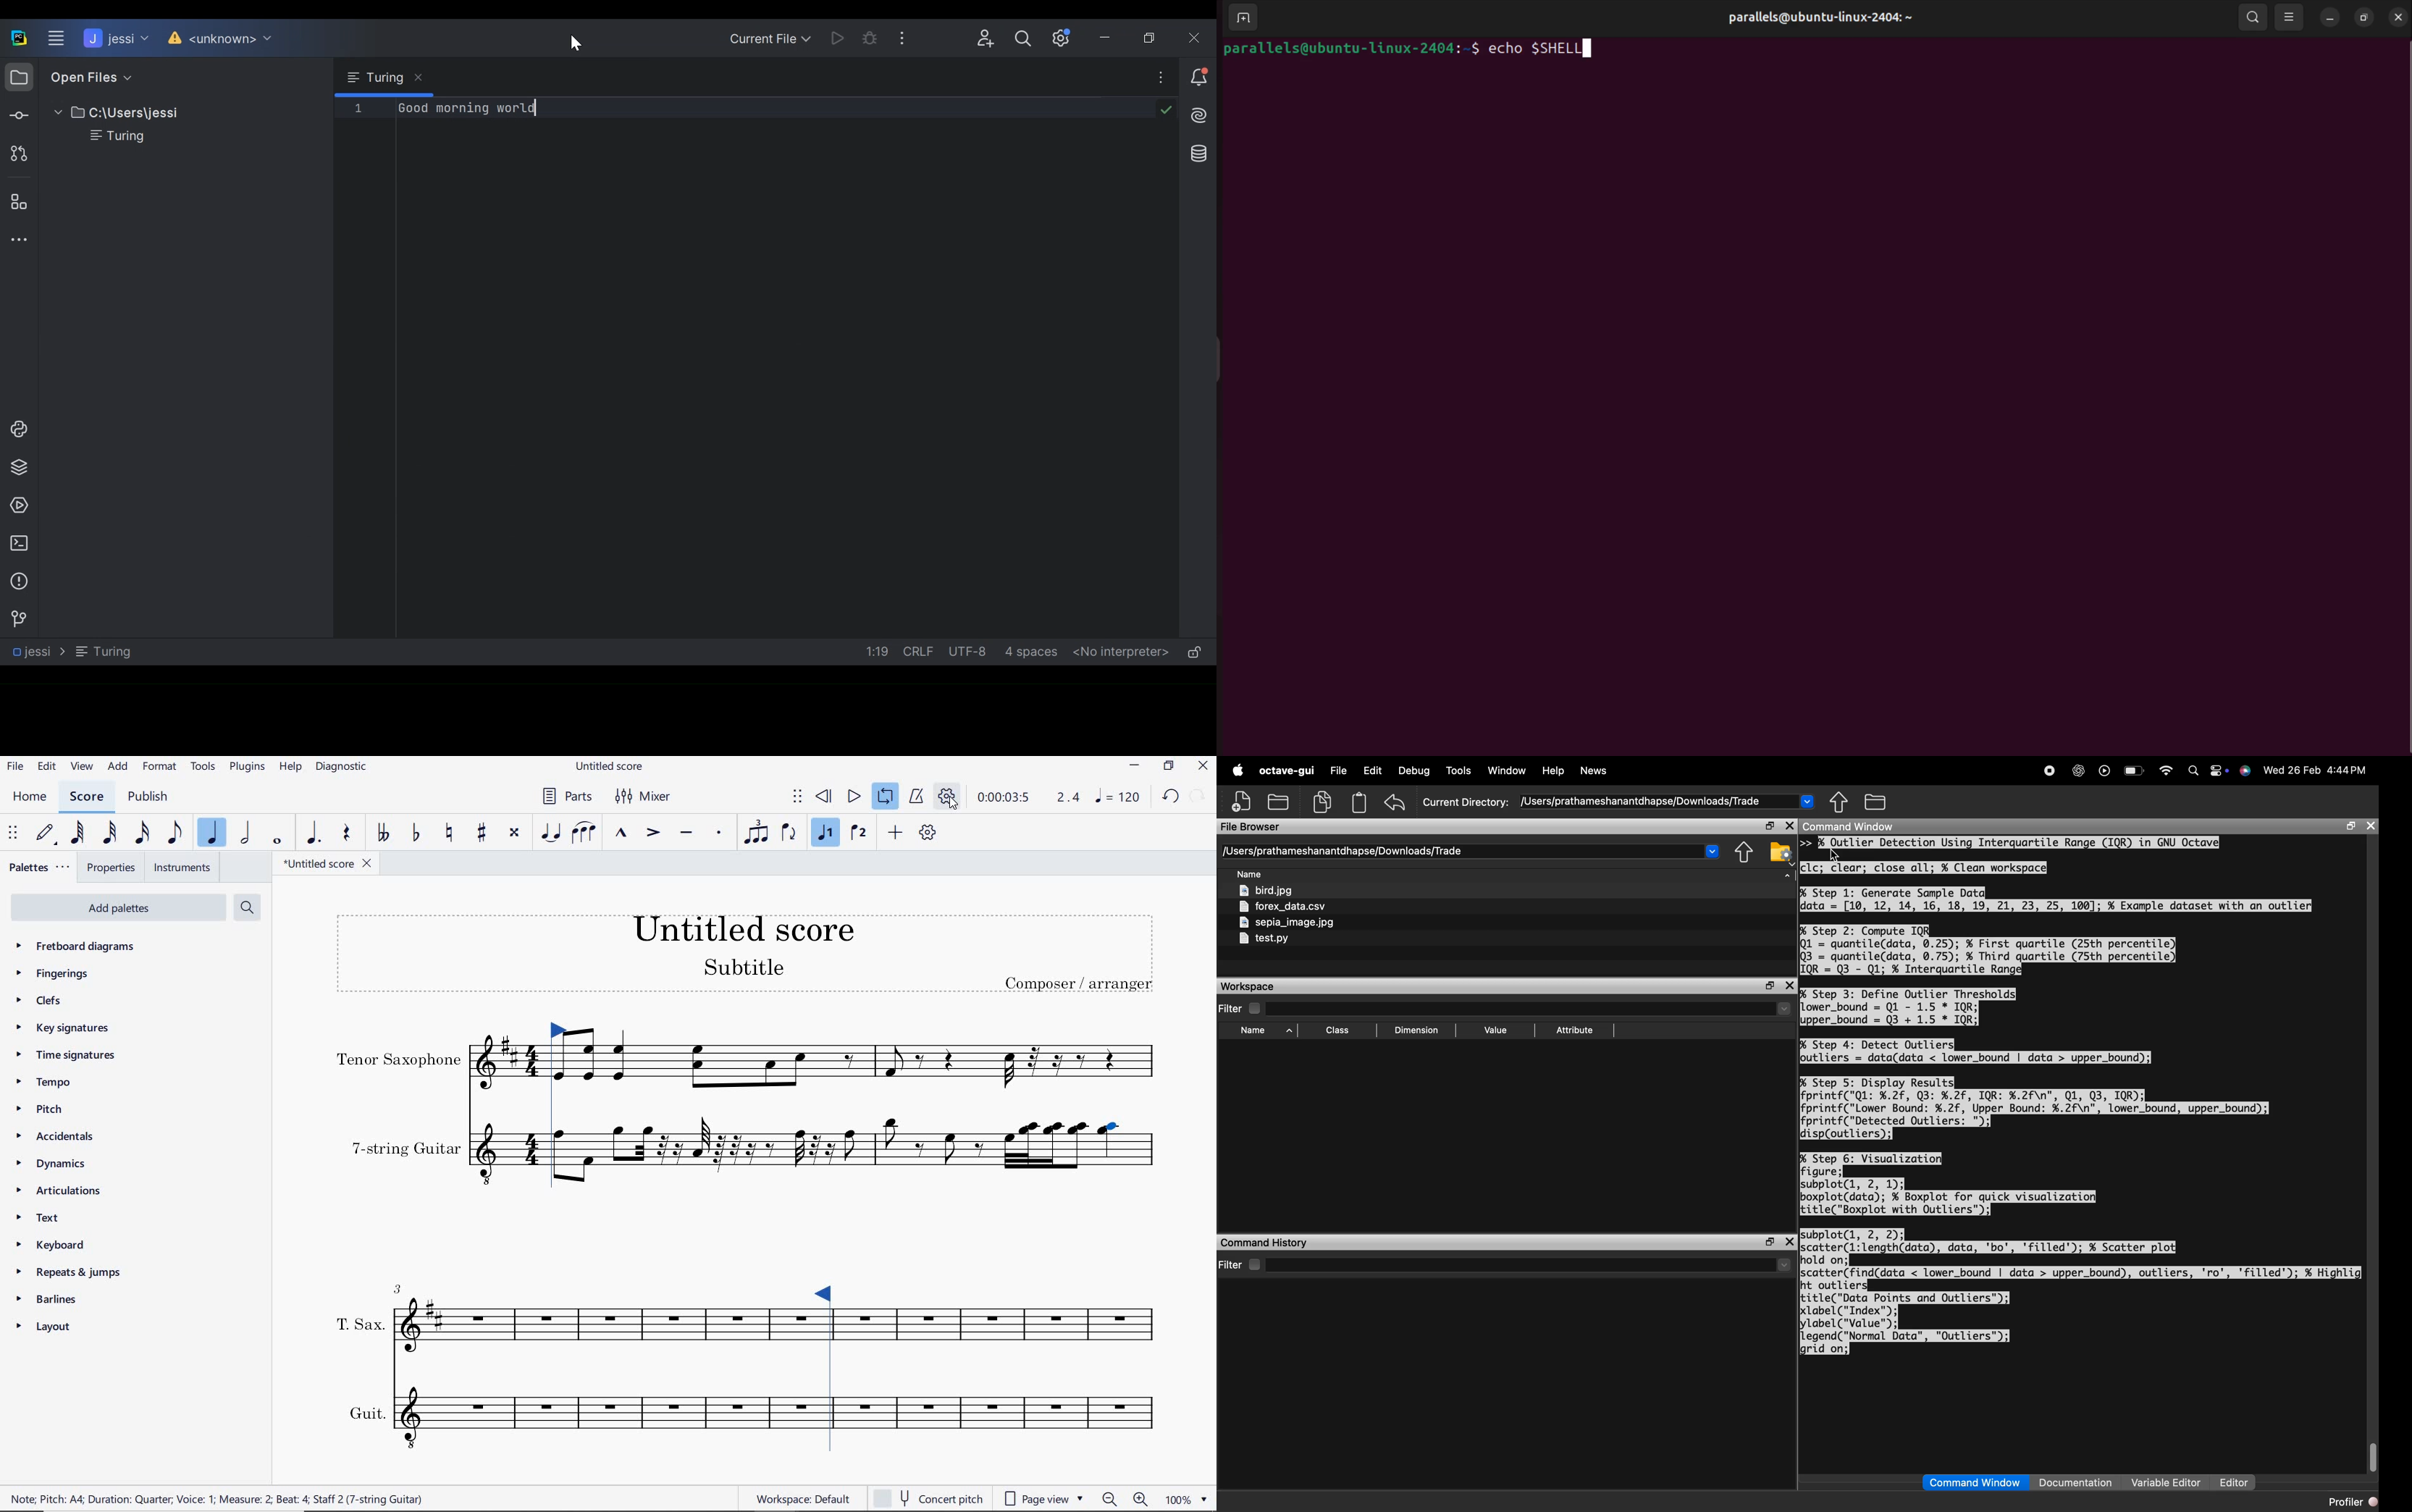 The image size is (2436, 1512). What do you see at coordinates (2219, 772) in the screenshot?
I see `action center` at bounding box center [2219, 772].